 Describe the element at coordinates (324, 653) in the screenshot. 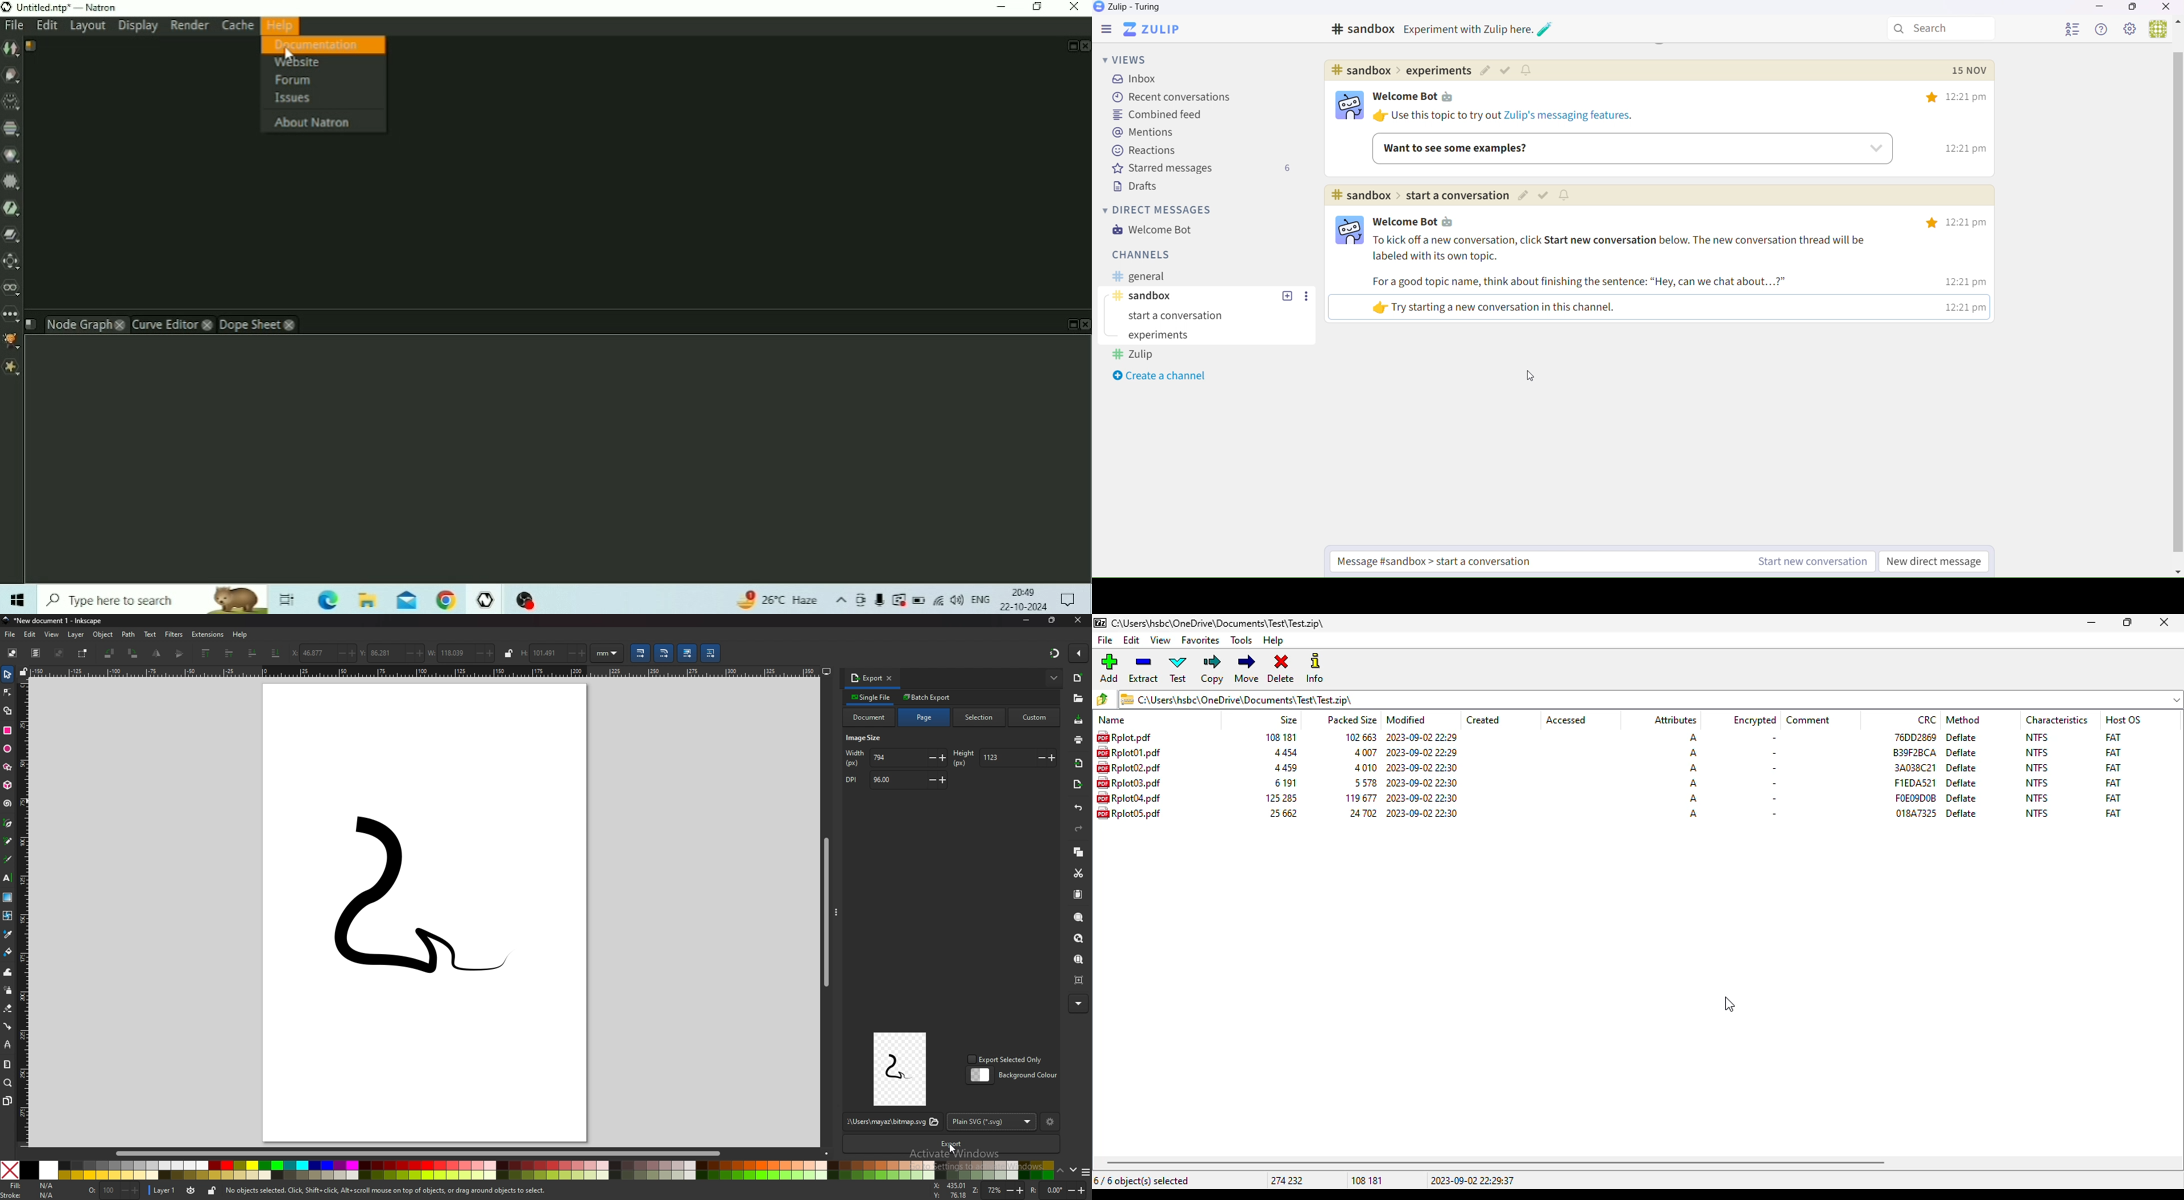

I see `x coordinates` at that location.